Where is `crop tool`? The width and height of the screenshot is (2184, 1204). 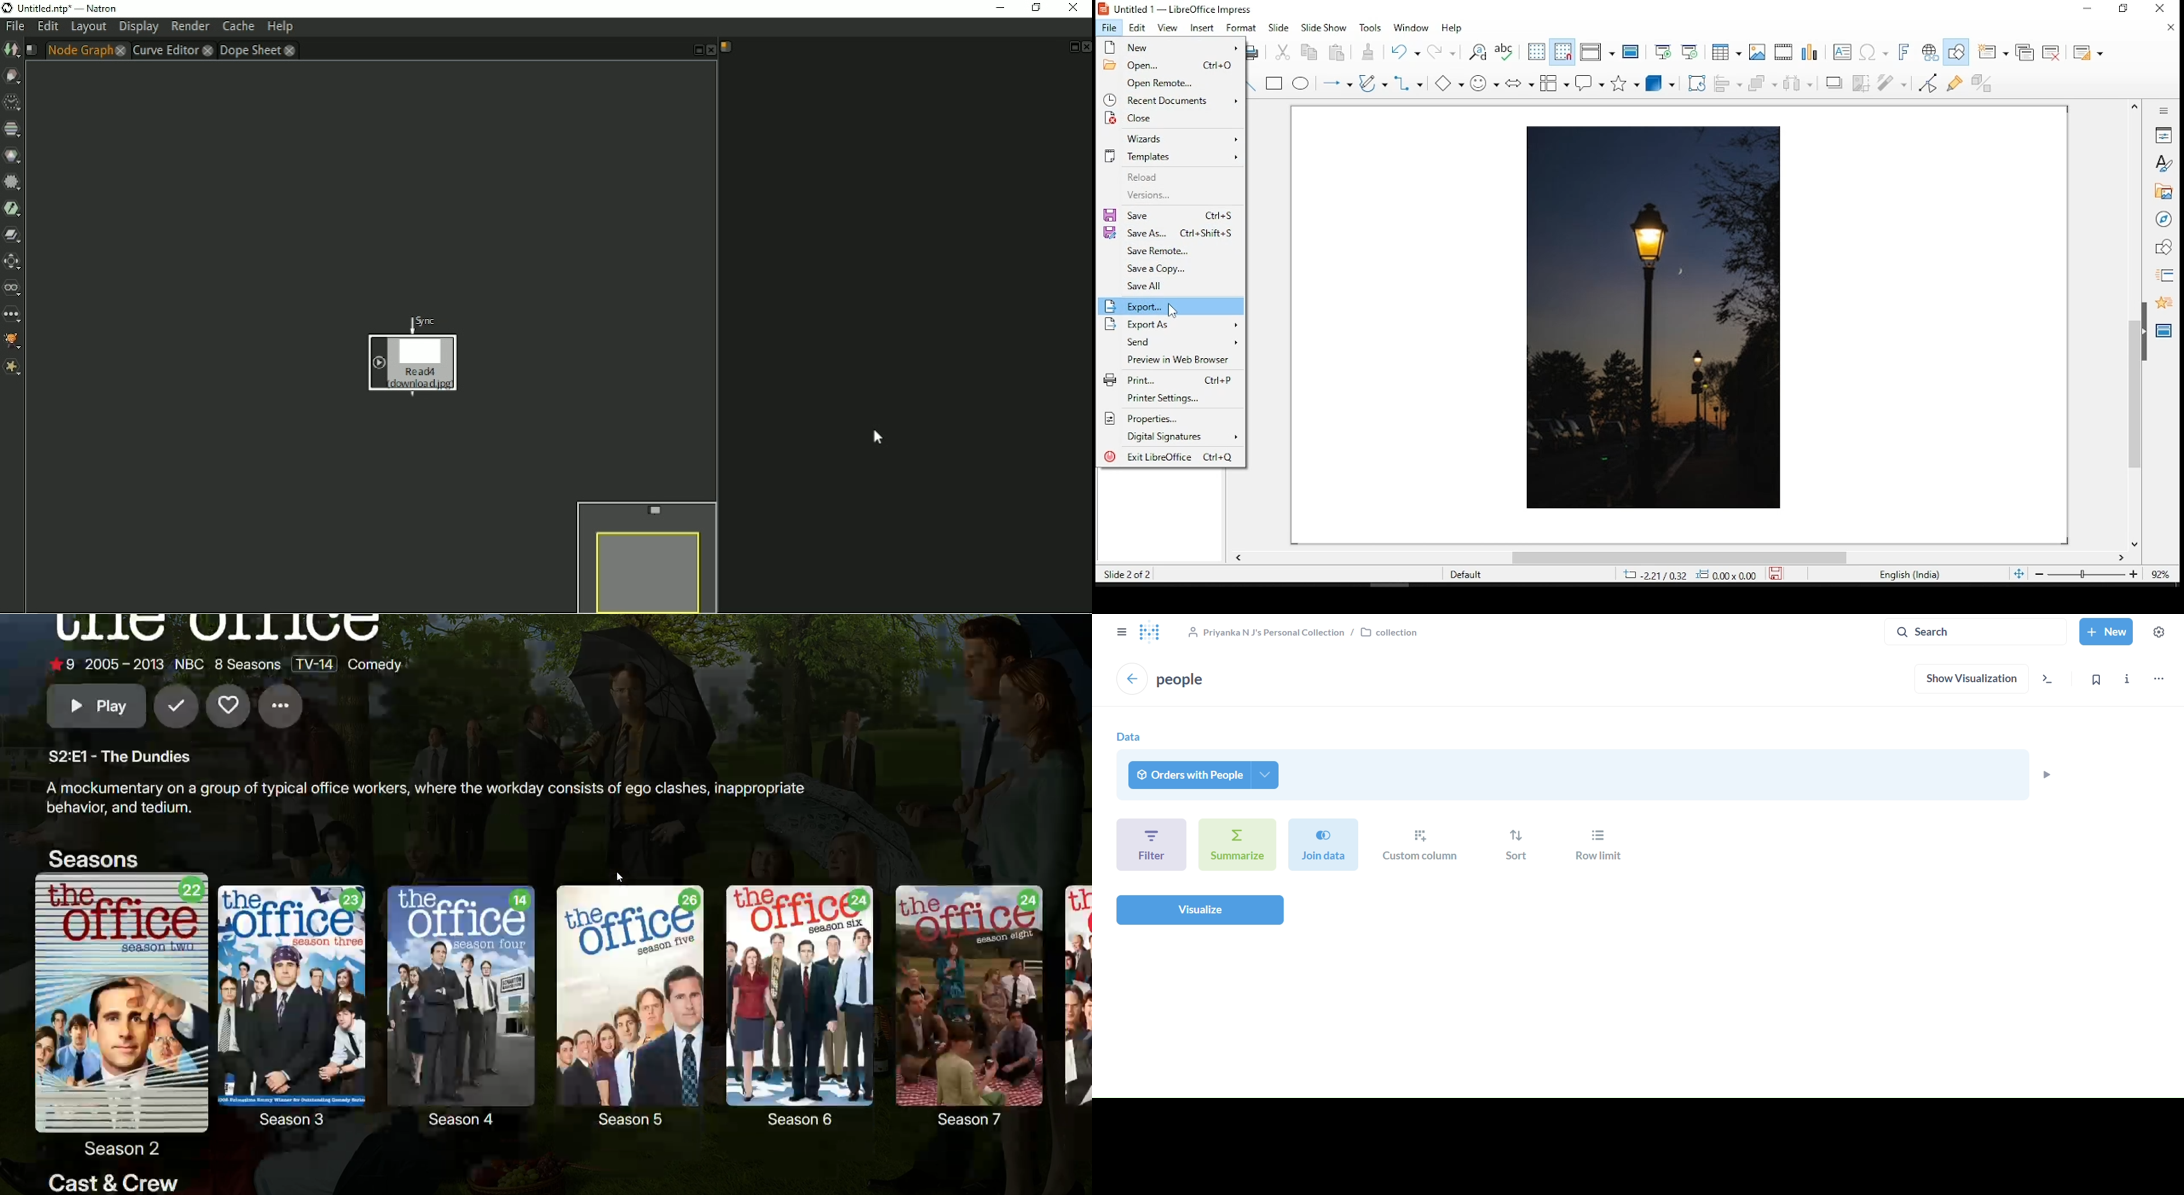
crop tool is located at coordinates (1697, 83).